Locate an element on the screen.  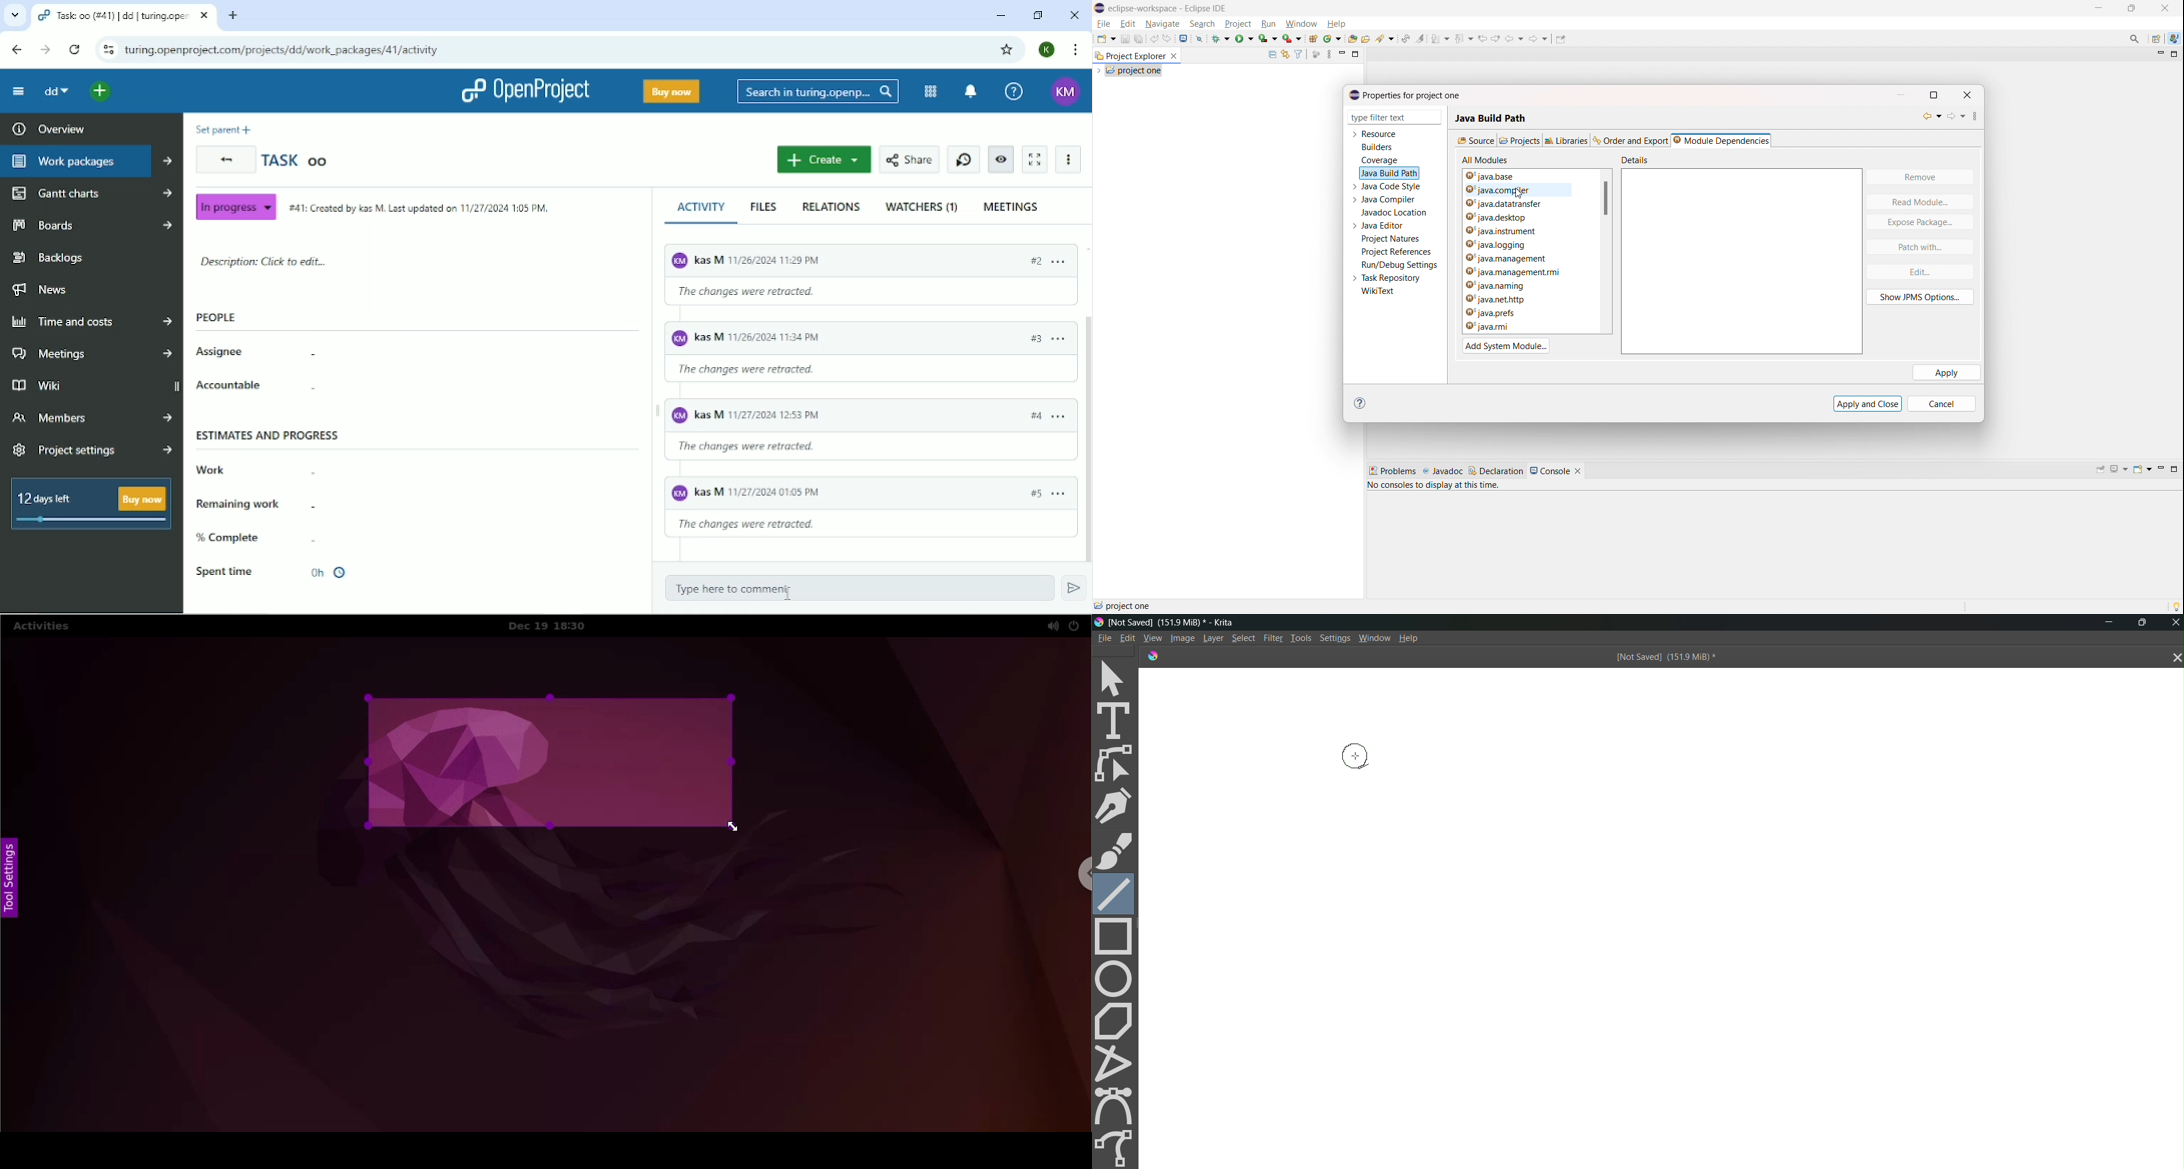
close is located at coordinates (2165, 8).